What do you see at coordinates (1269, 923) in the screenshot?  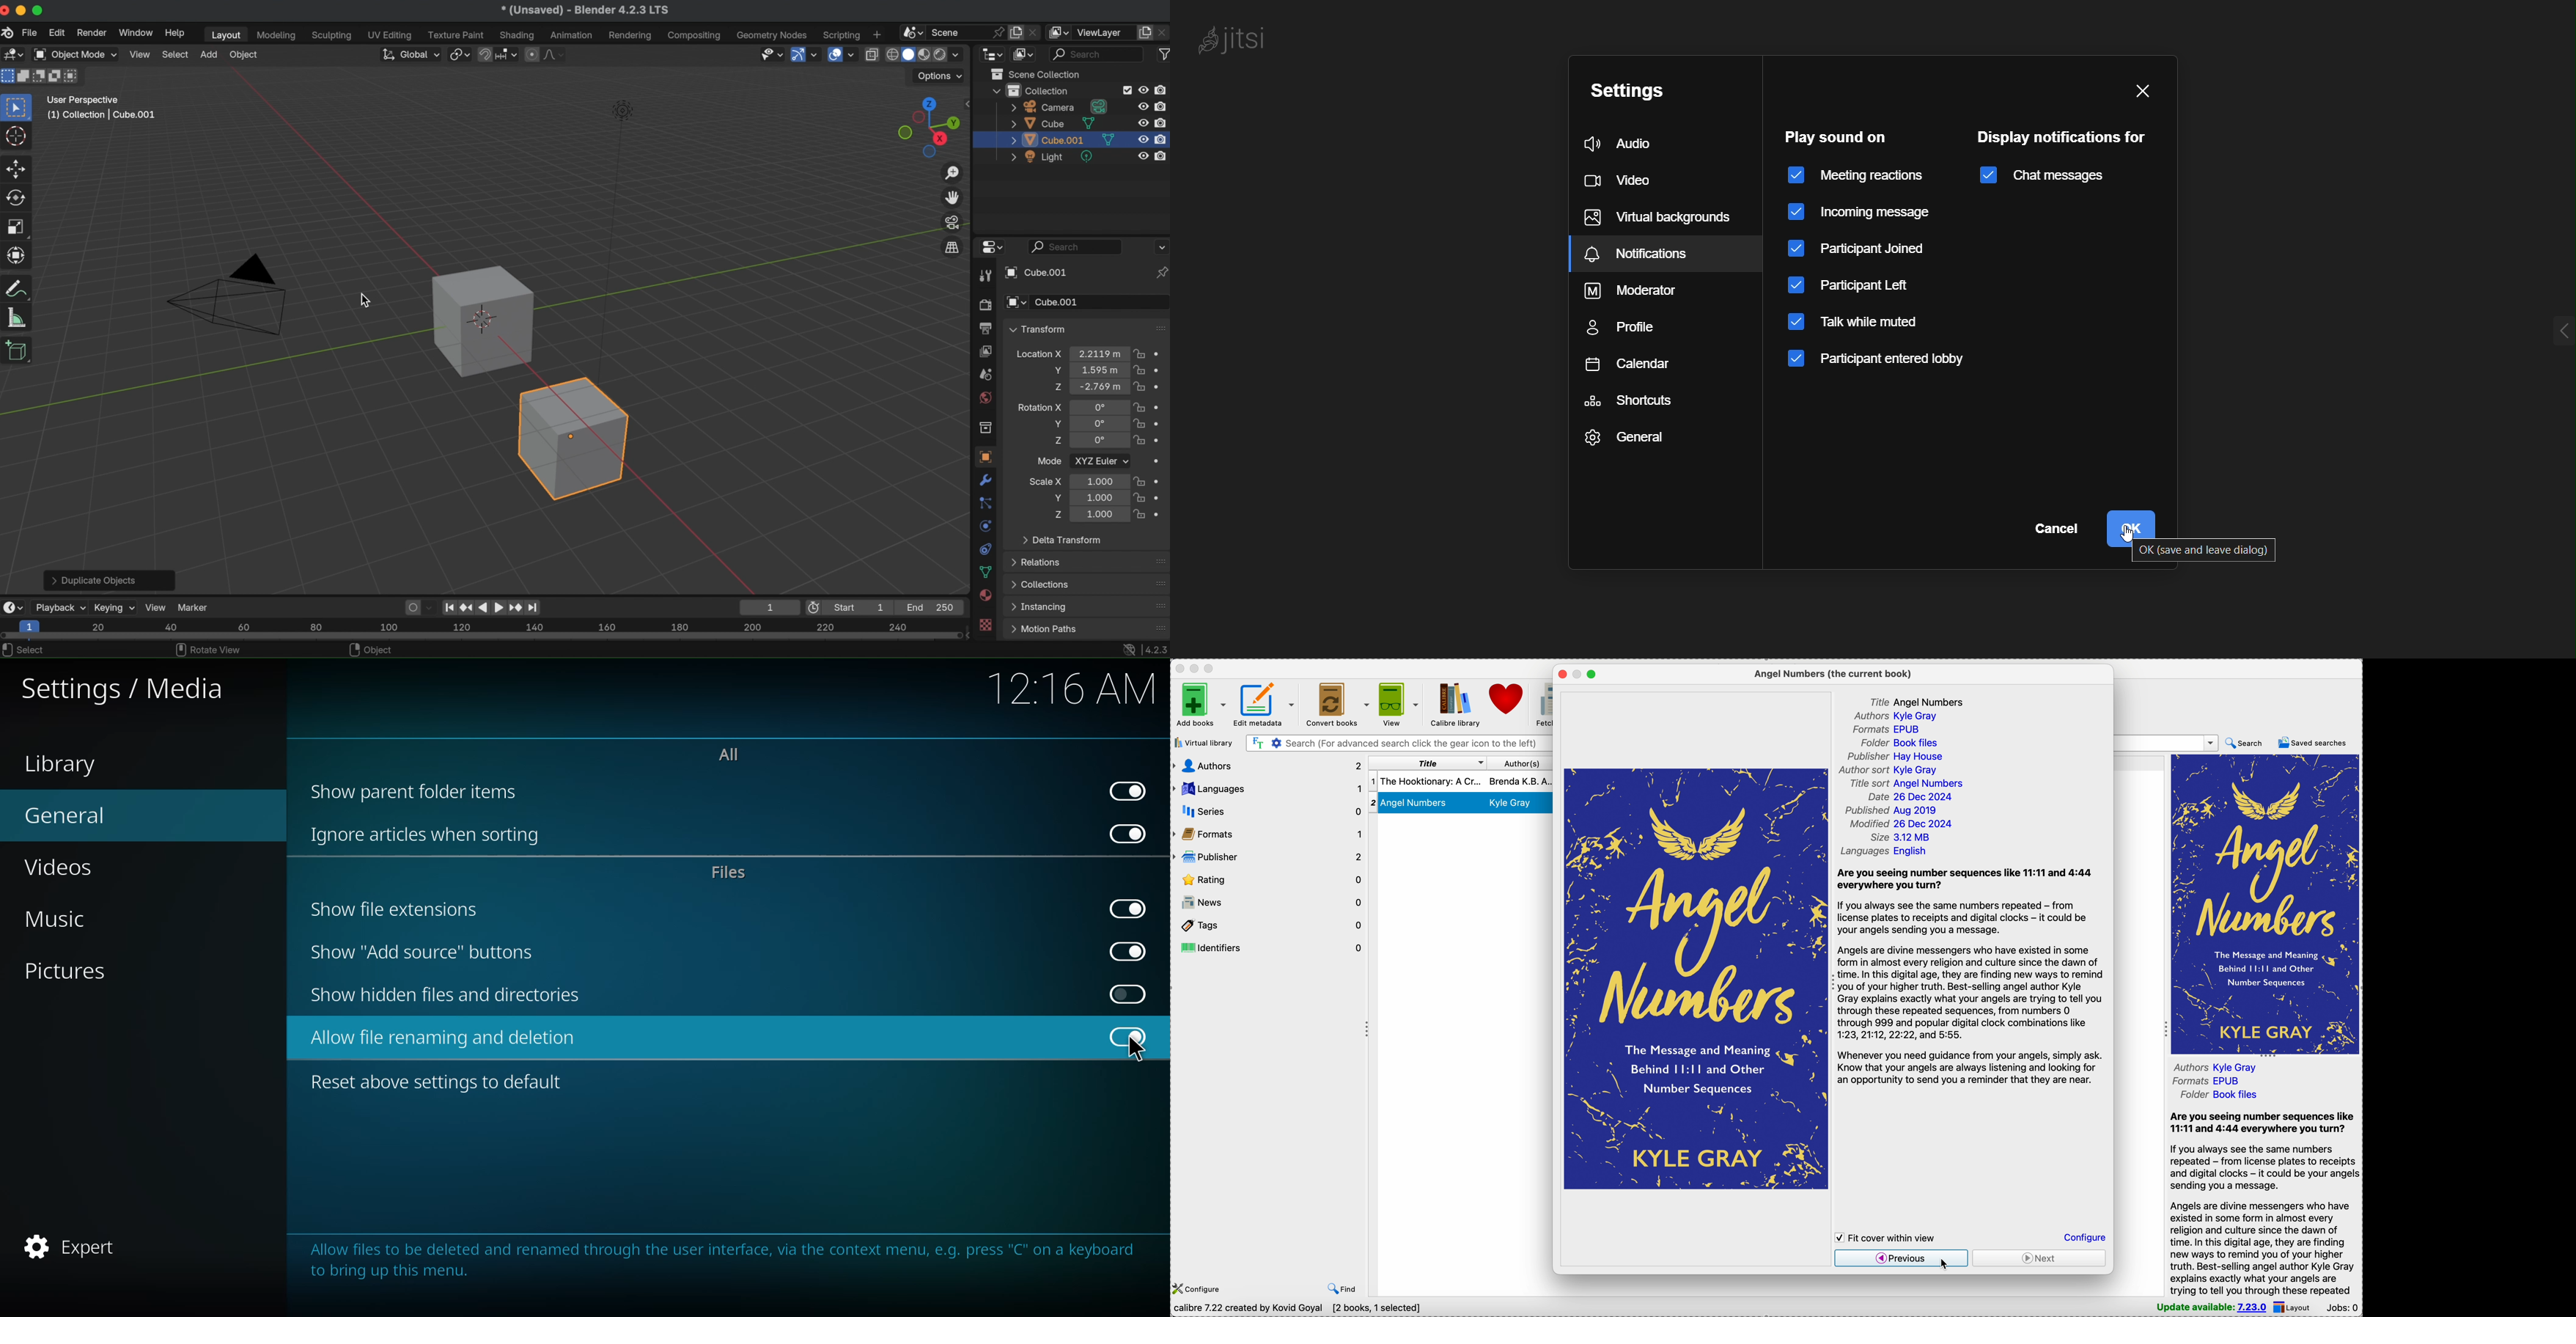 I see `tags` at bounding box center [1269, 923].